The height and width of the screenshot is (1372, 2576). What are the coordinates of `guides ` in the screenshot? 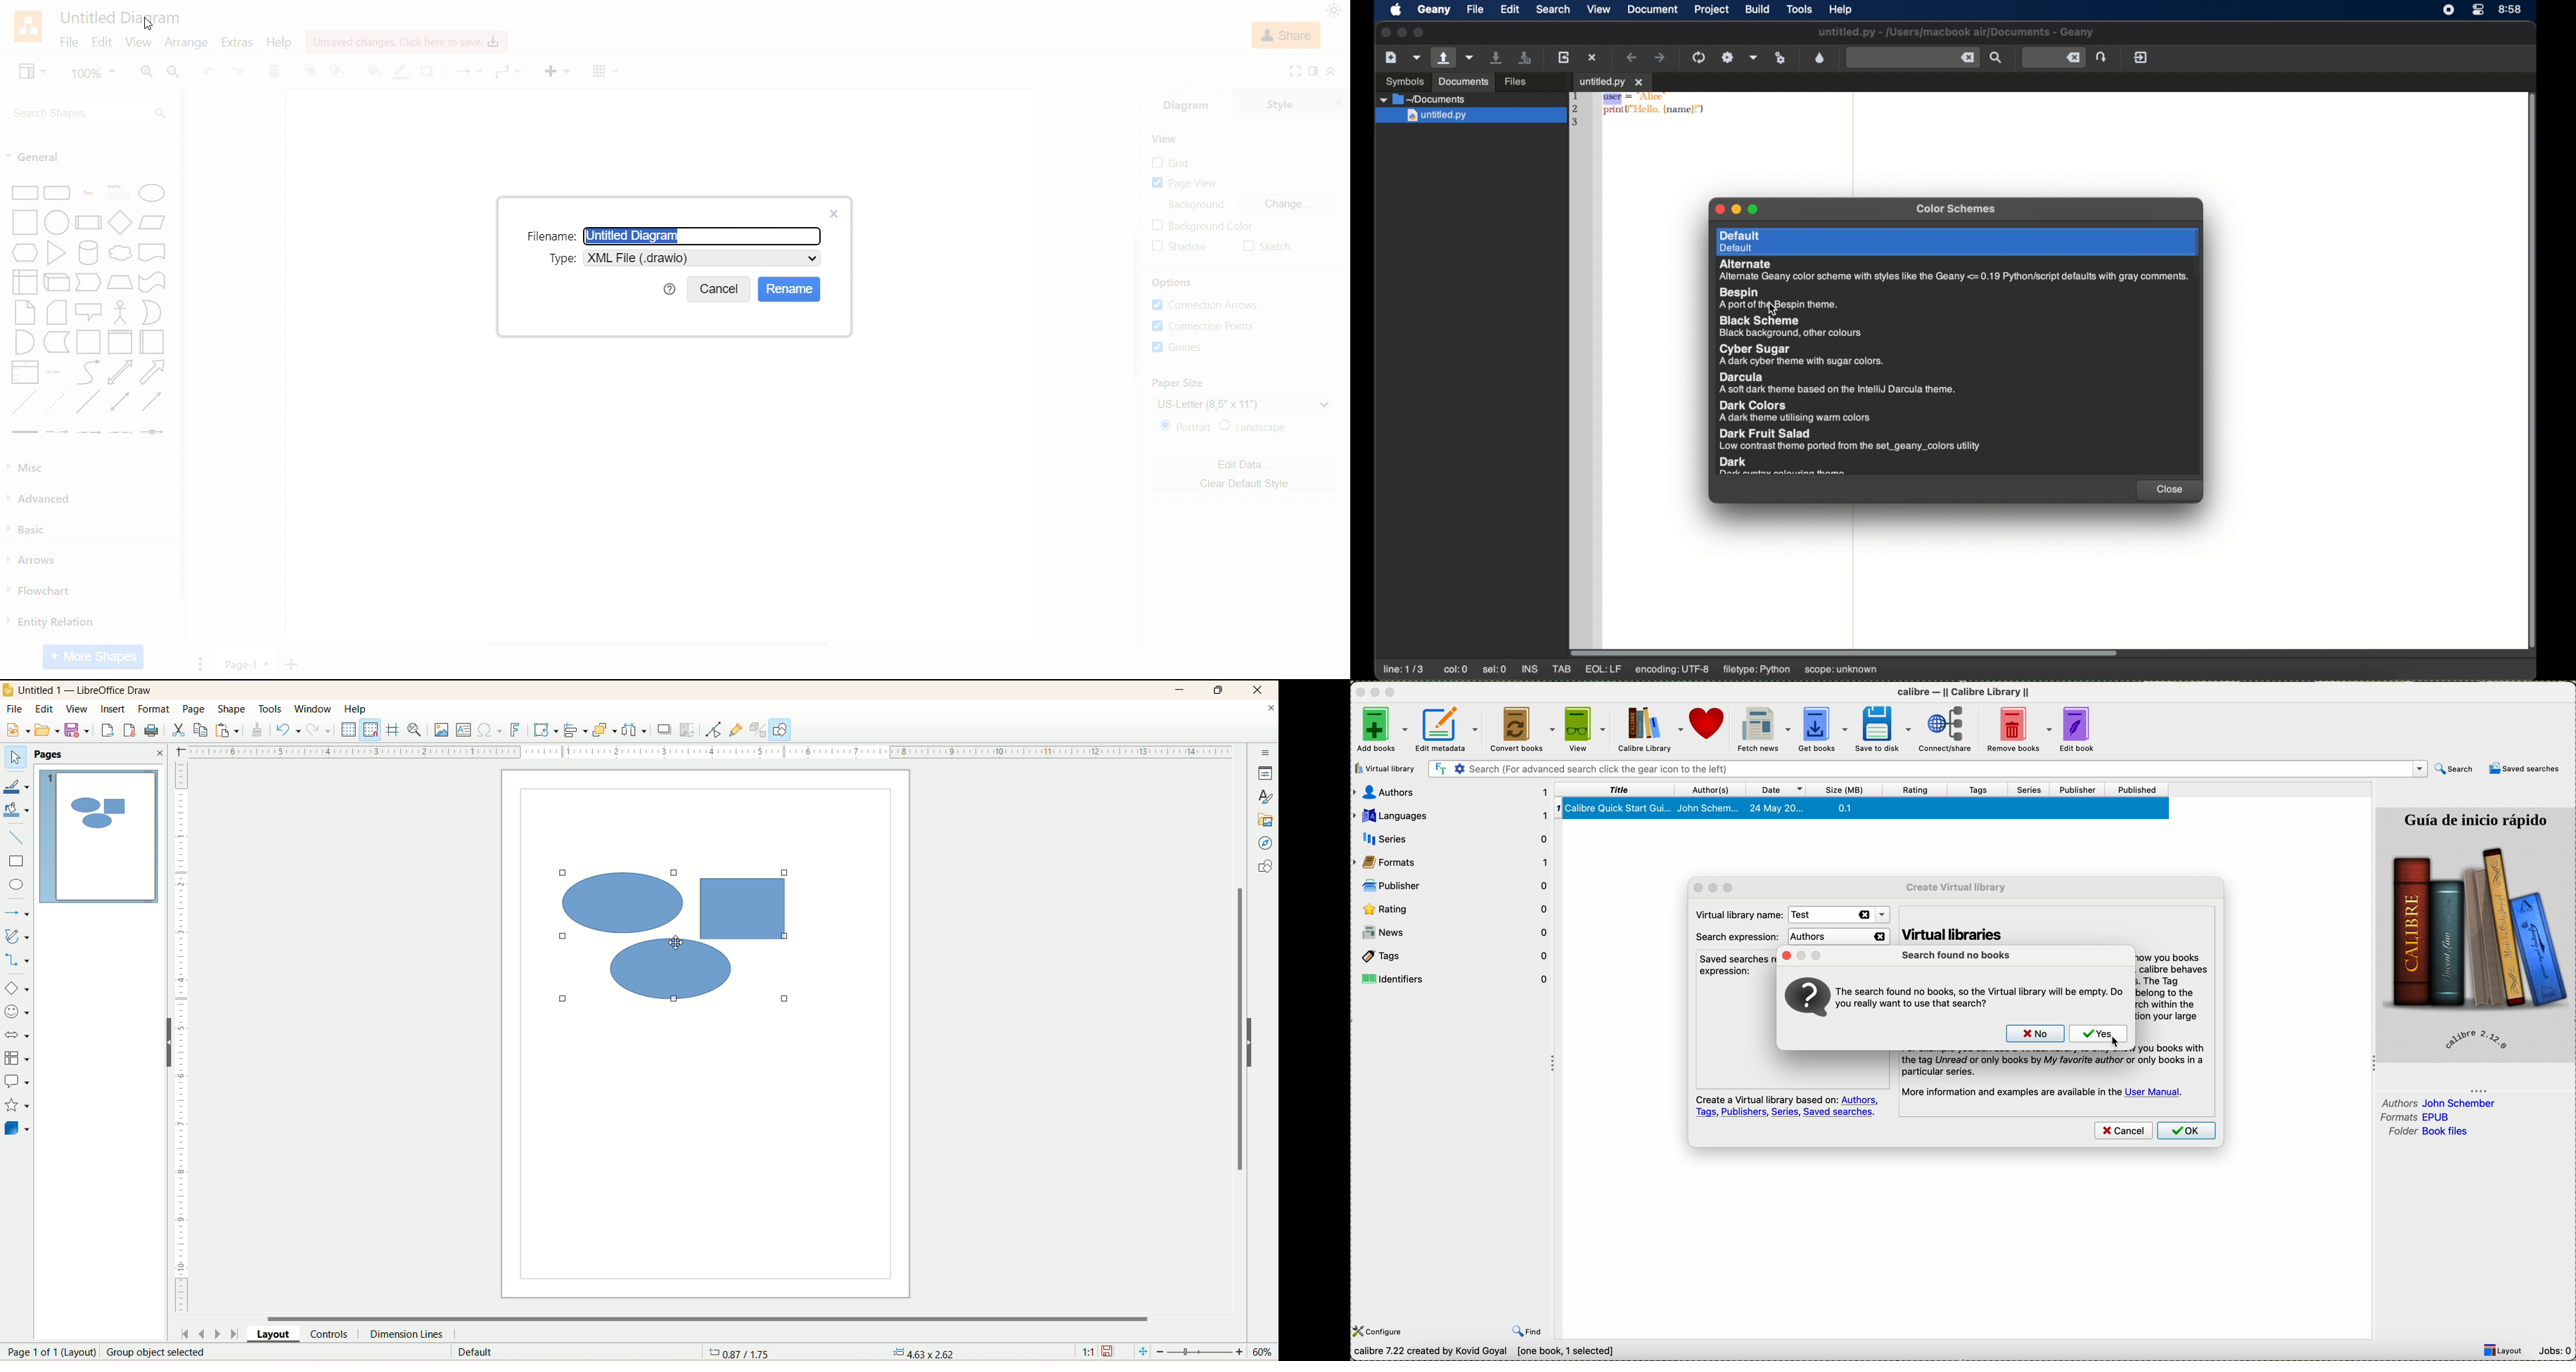 It's located at (1177, 347).